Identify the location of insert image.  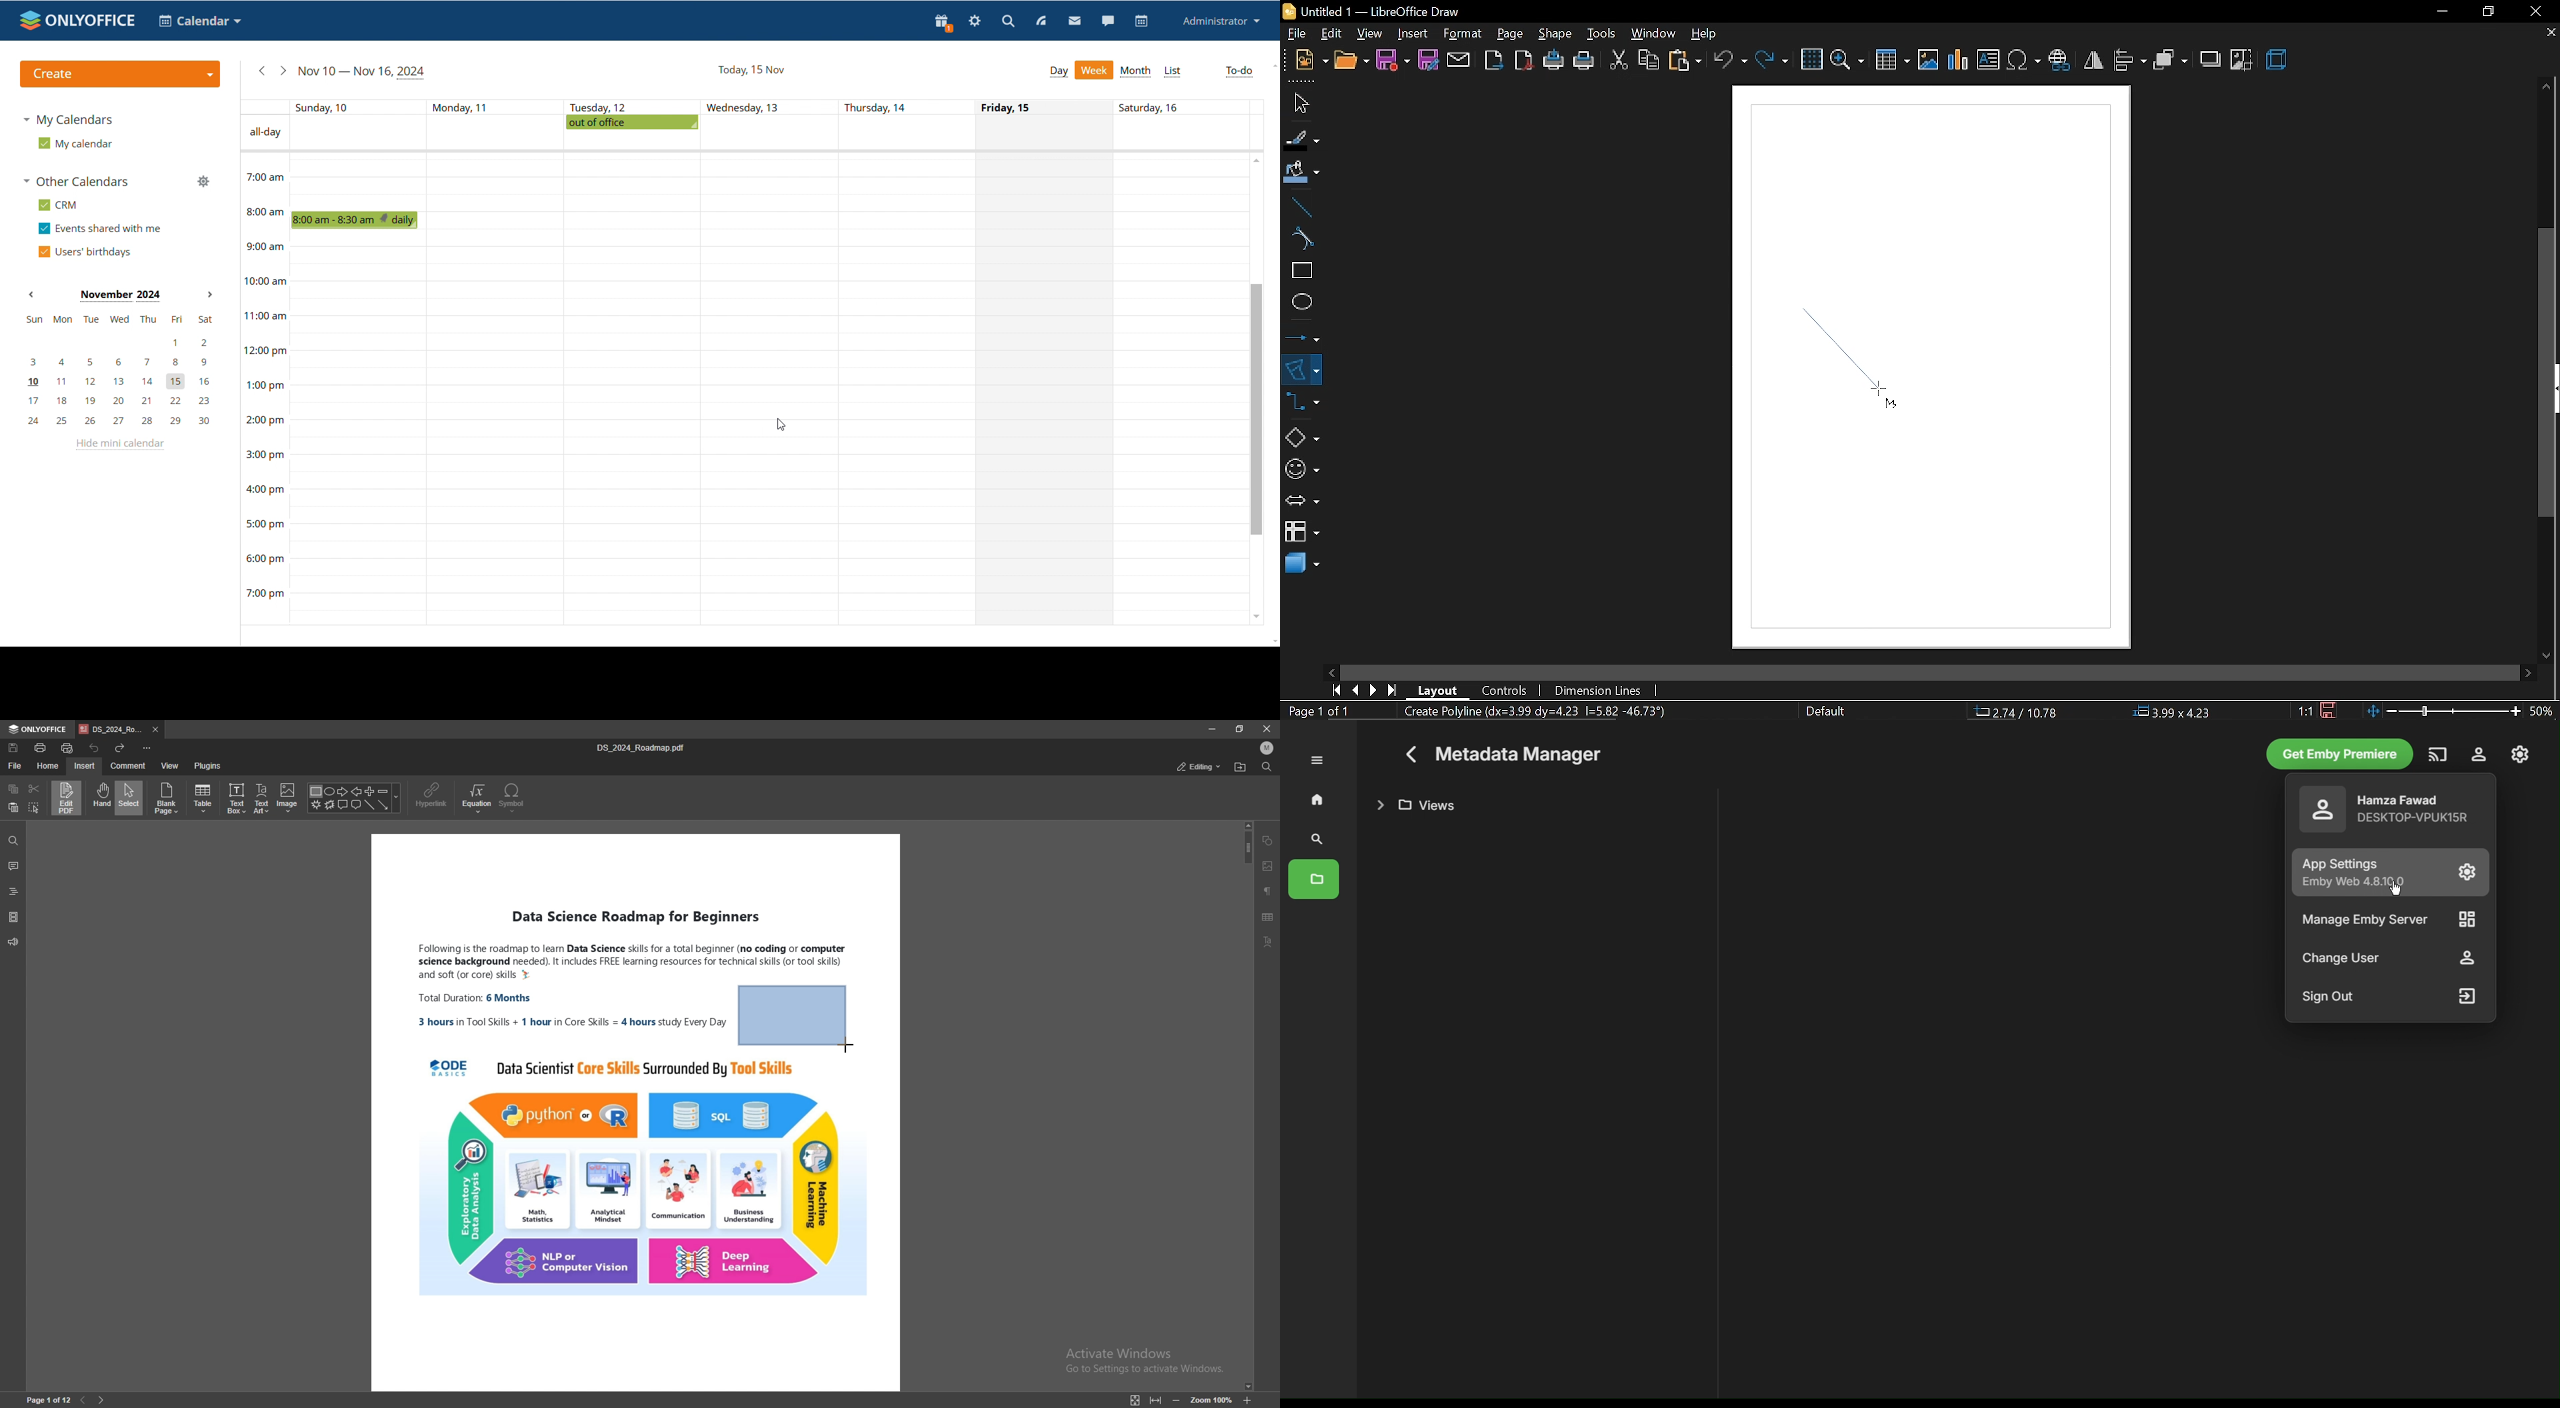
(1930, 60).